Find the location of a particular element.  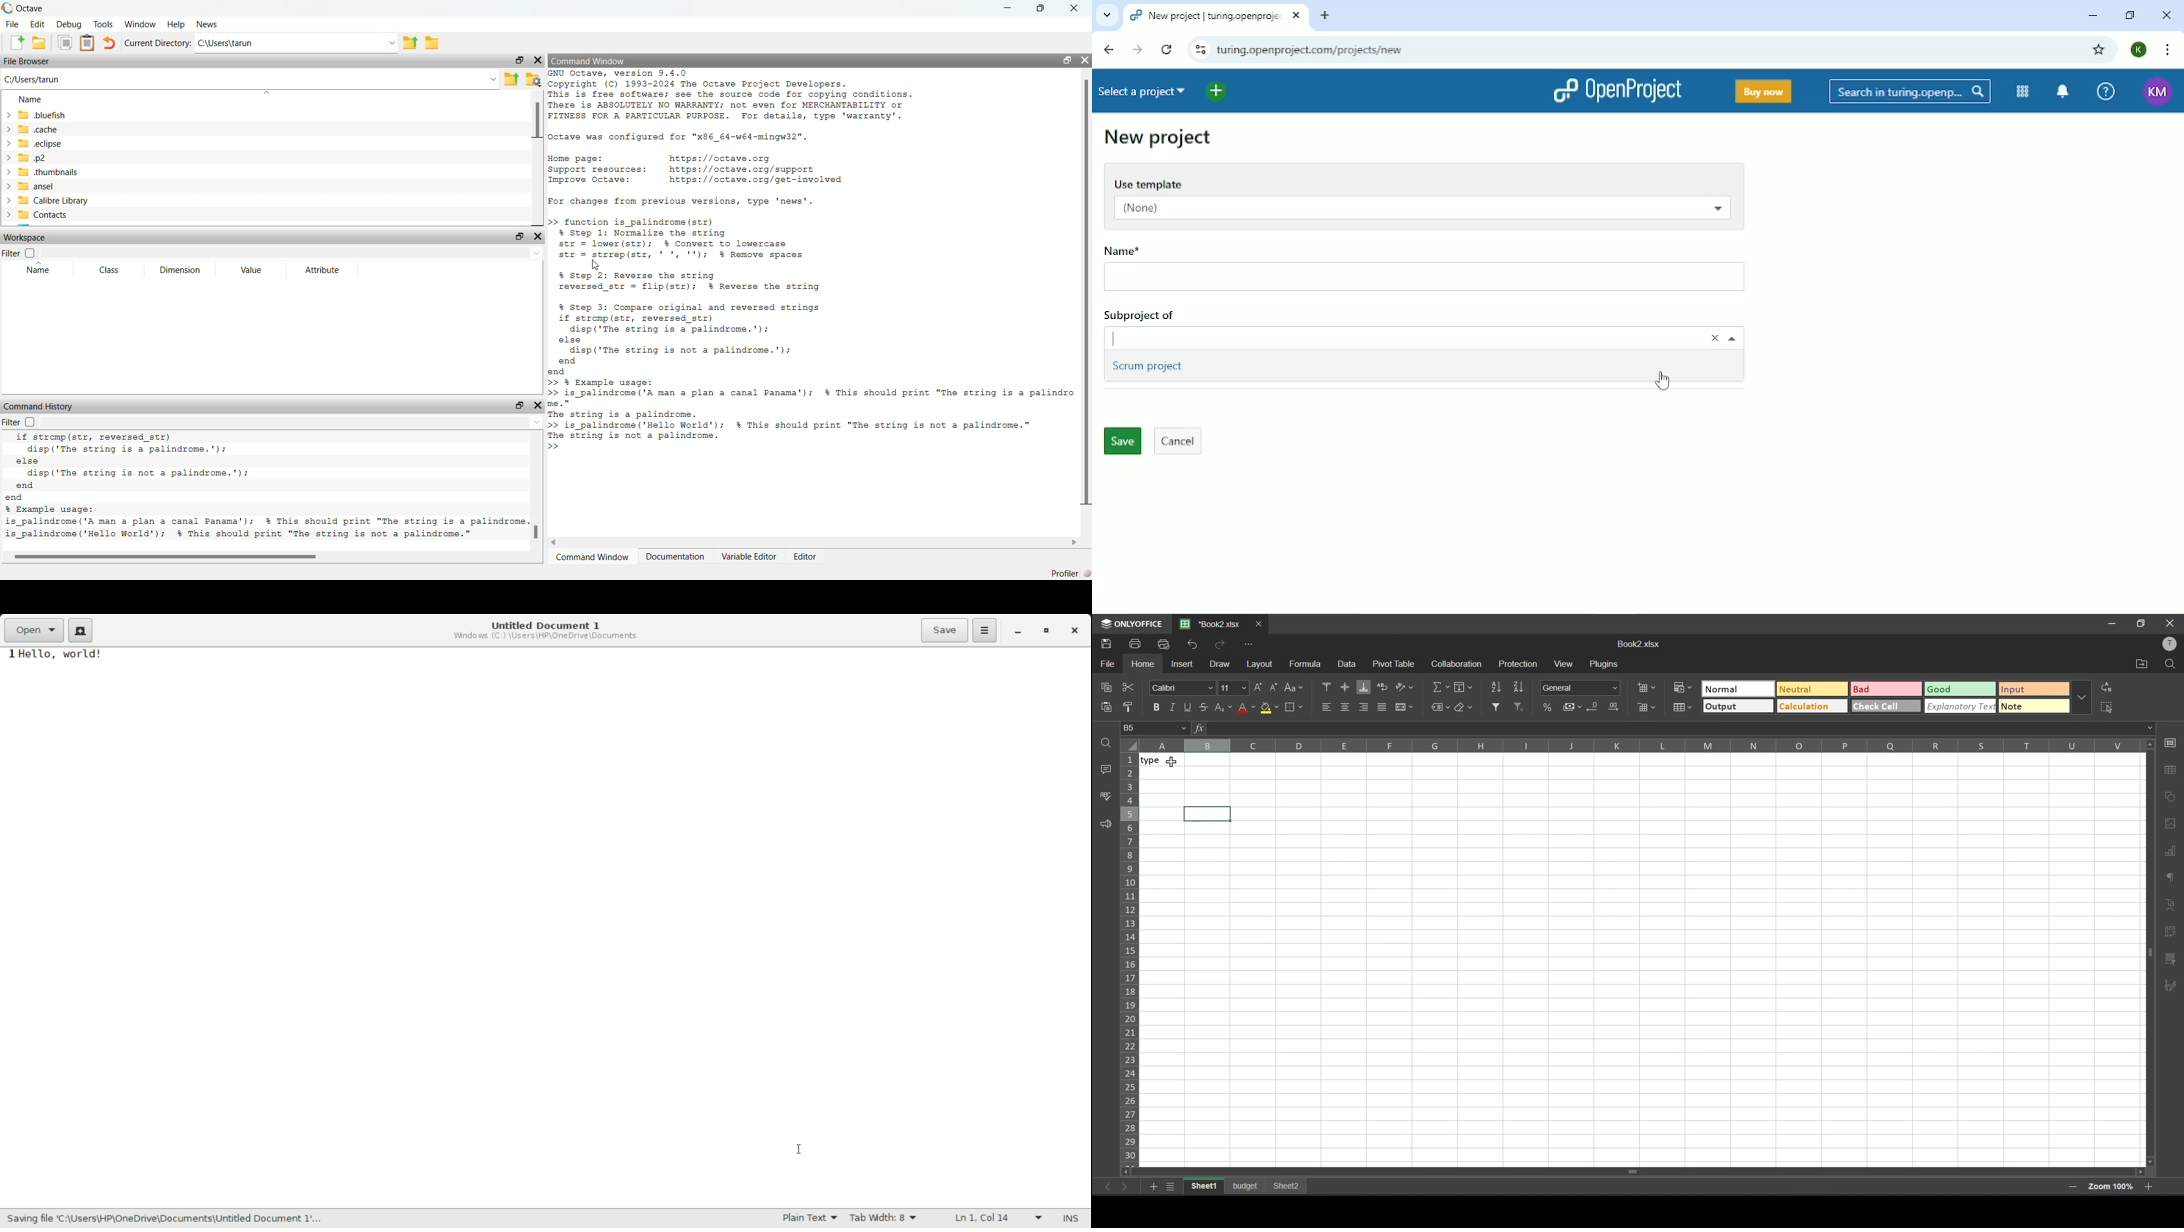

decrease decimal is located at coordinates (1597, 704).